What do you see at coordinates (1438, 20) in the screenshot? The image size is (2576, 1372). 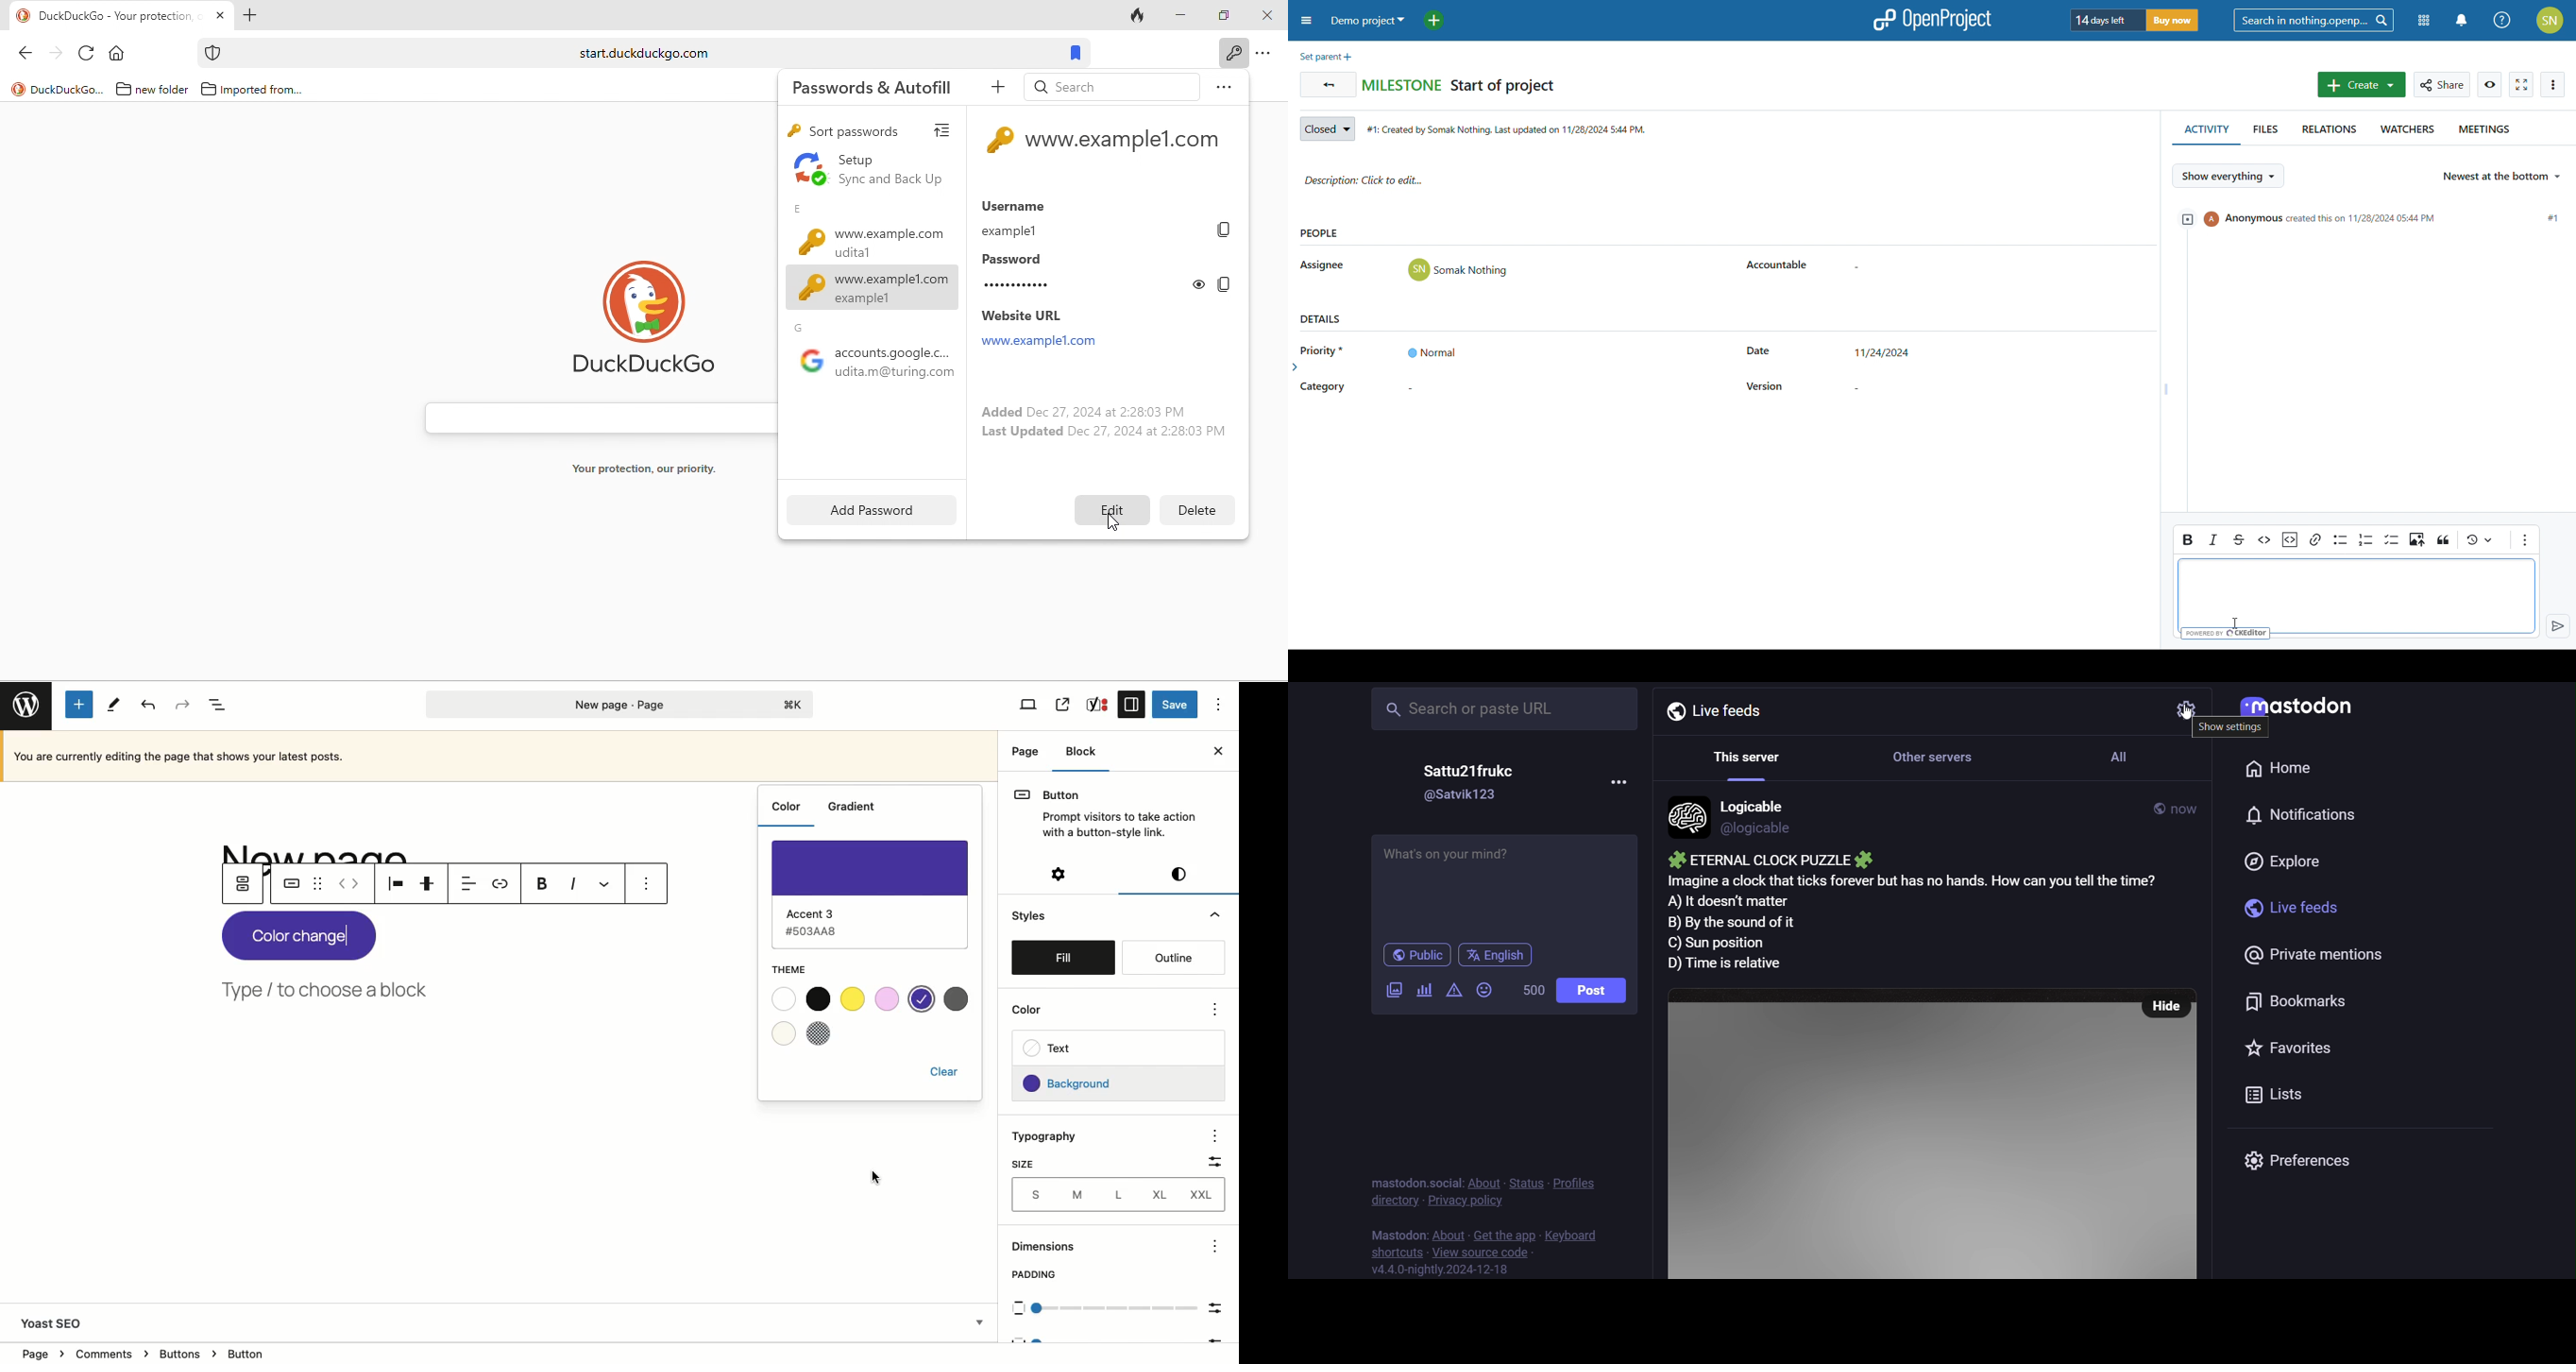 I see `add project` at bounding box center [1438, 20].